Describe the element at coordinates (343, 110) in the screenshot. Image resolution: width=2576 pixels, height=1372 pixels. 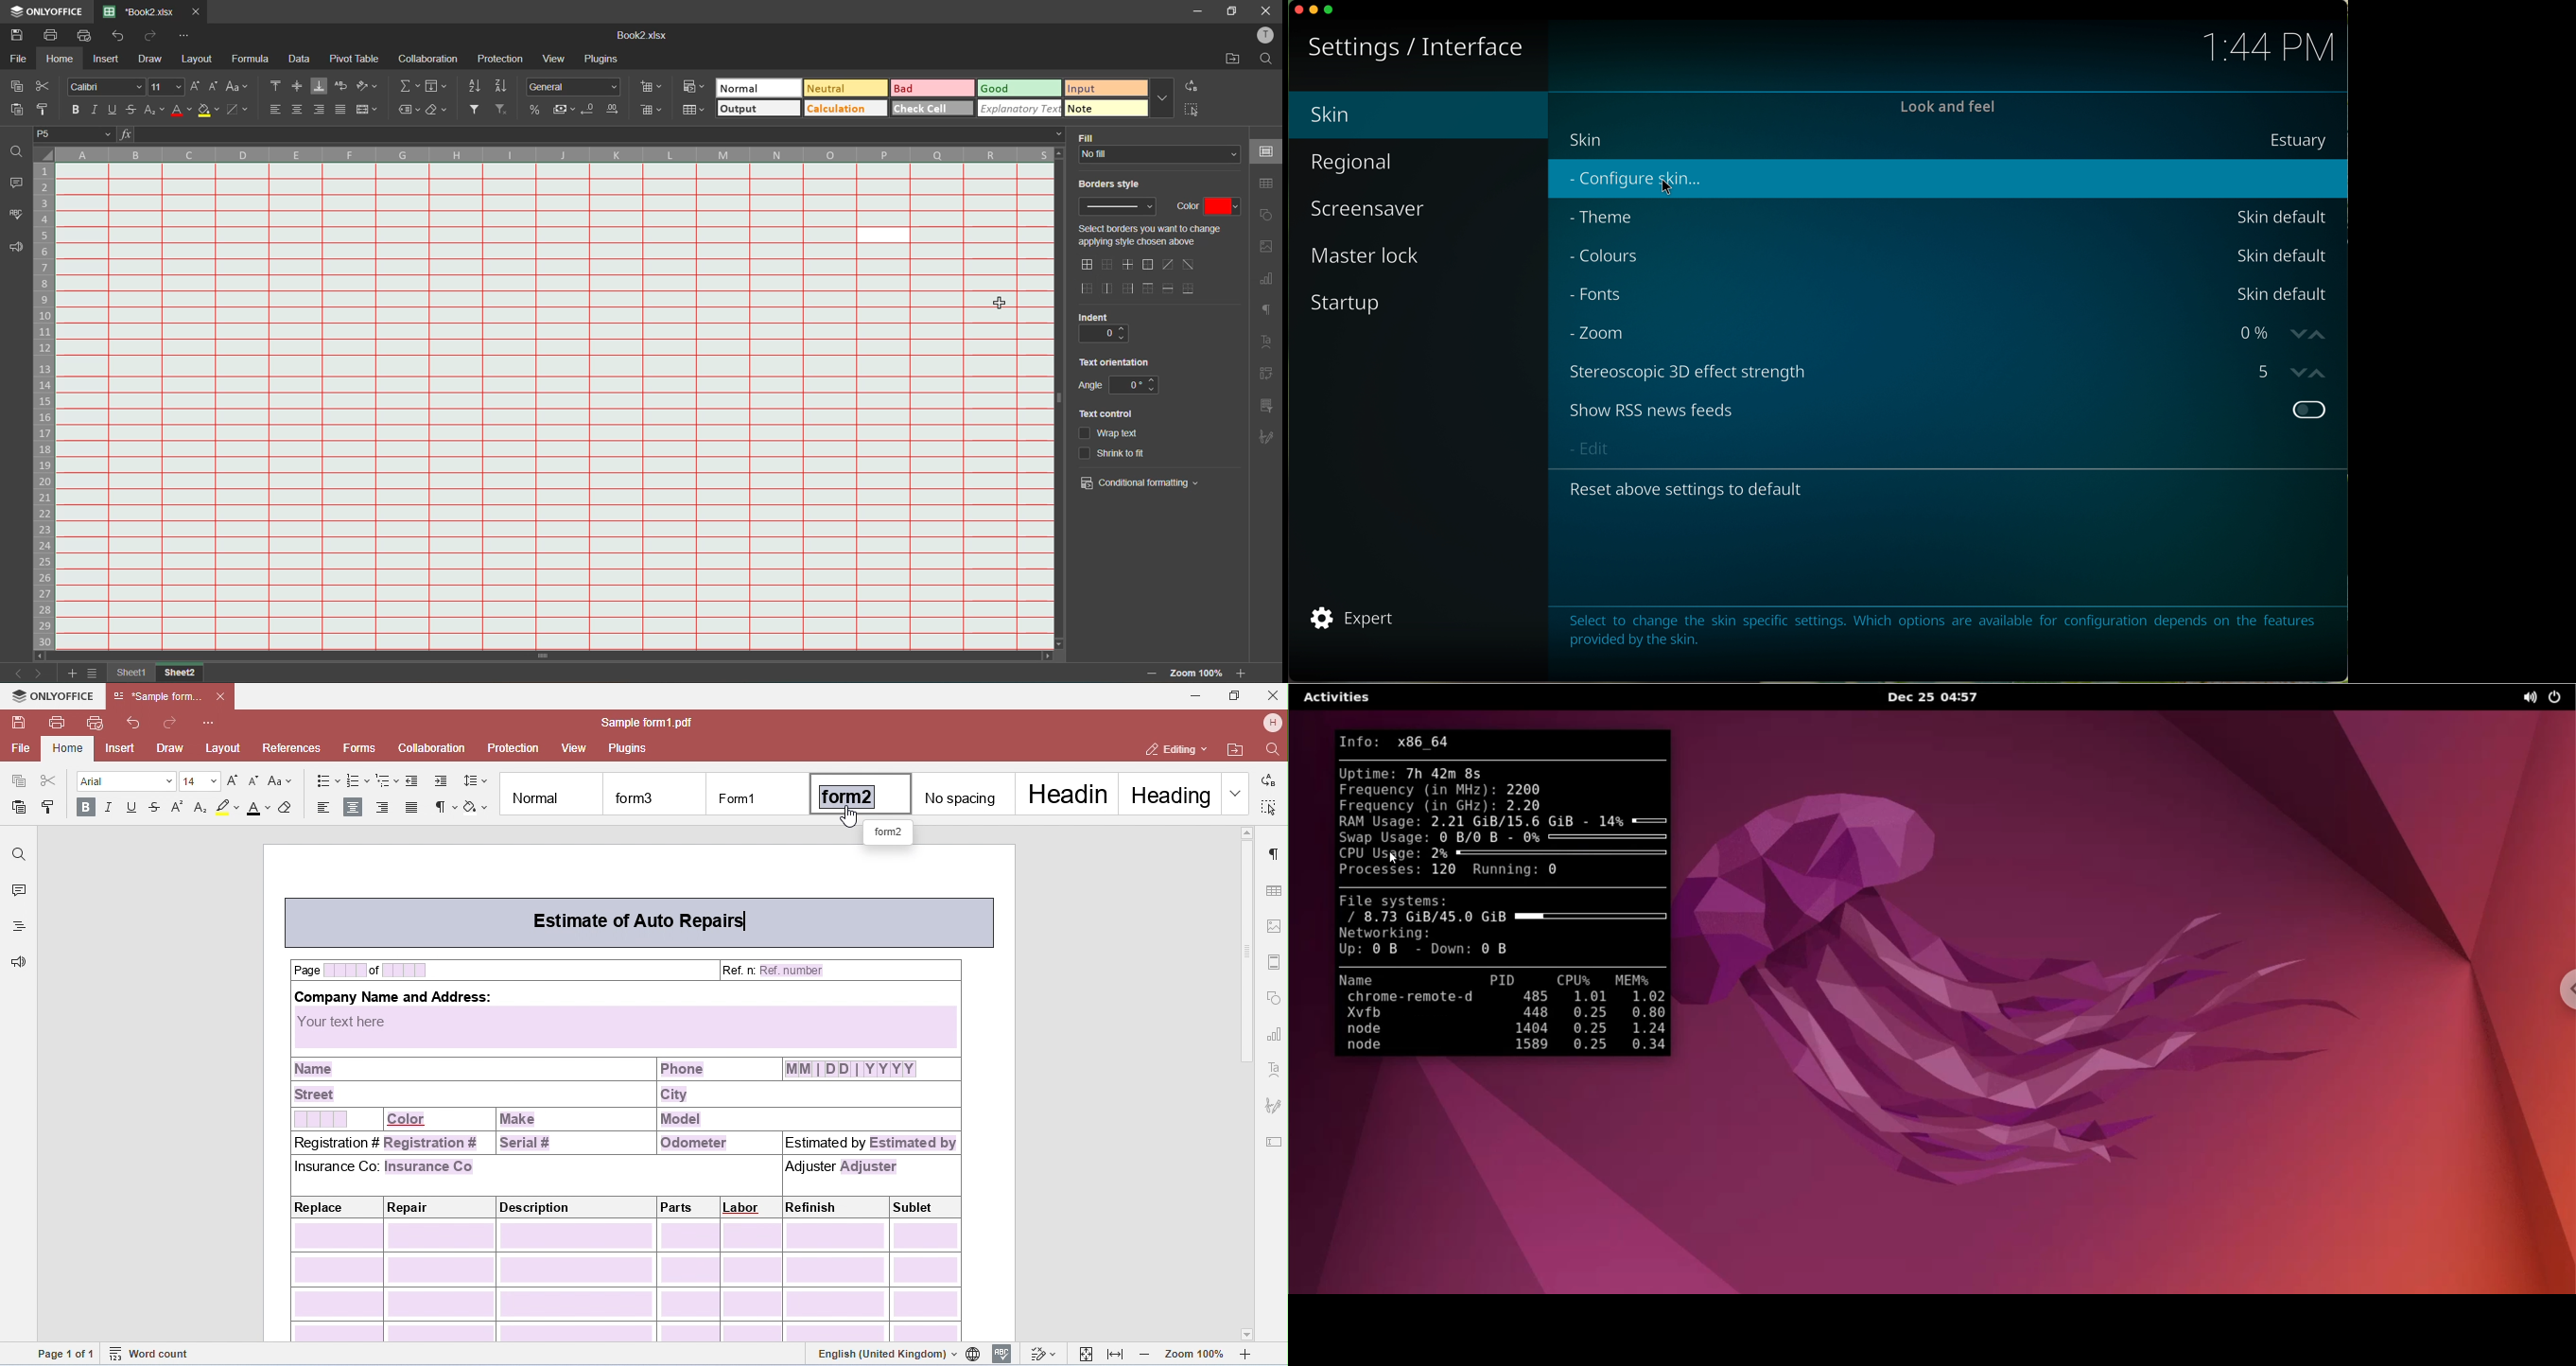
I see `justified` at that location.